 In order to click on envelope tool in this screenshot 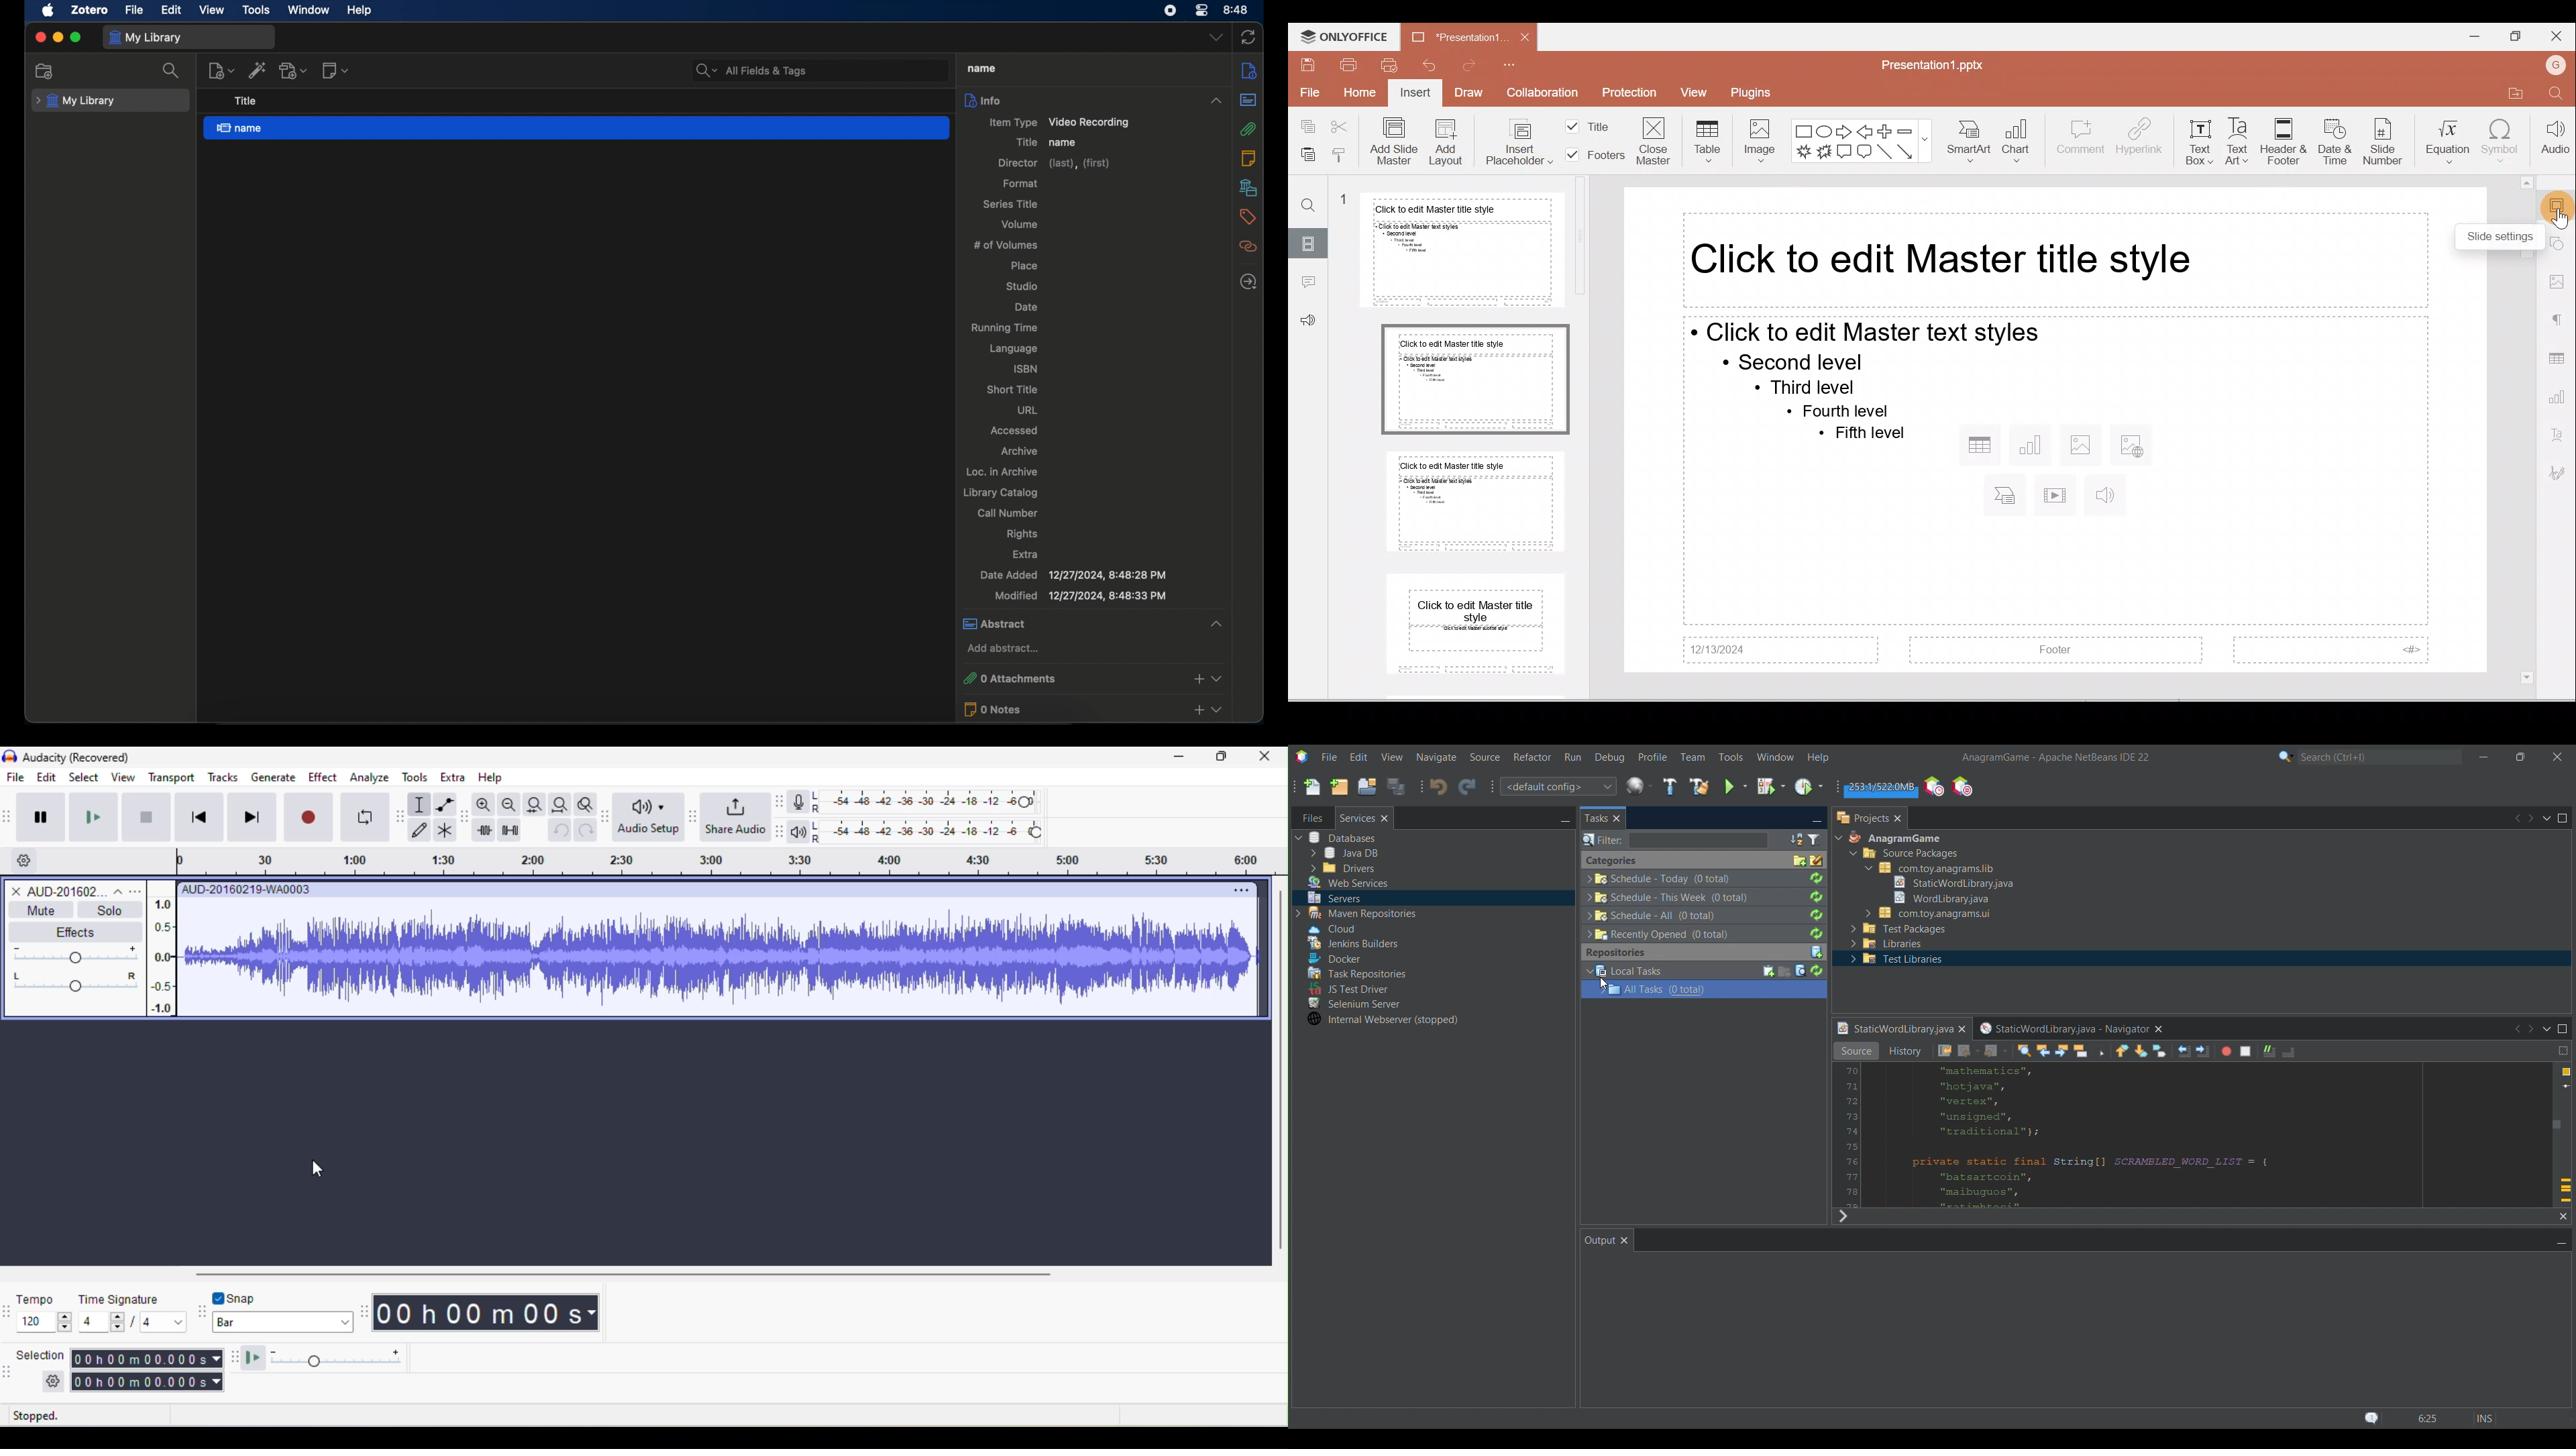, I will do `click(443, 805)`.